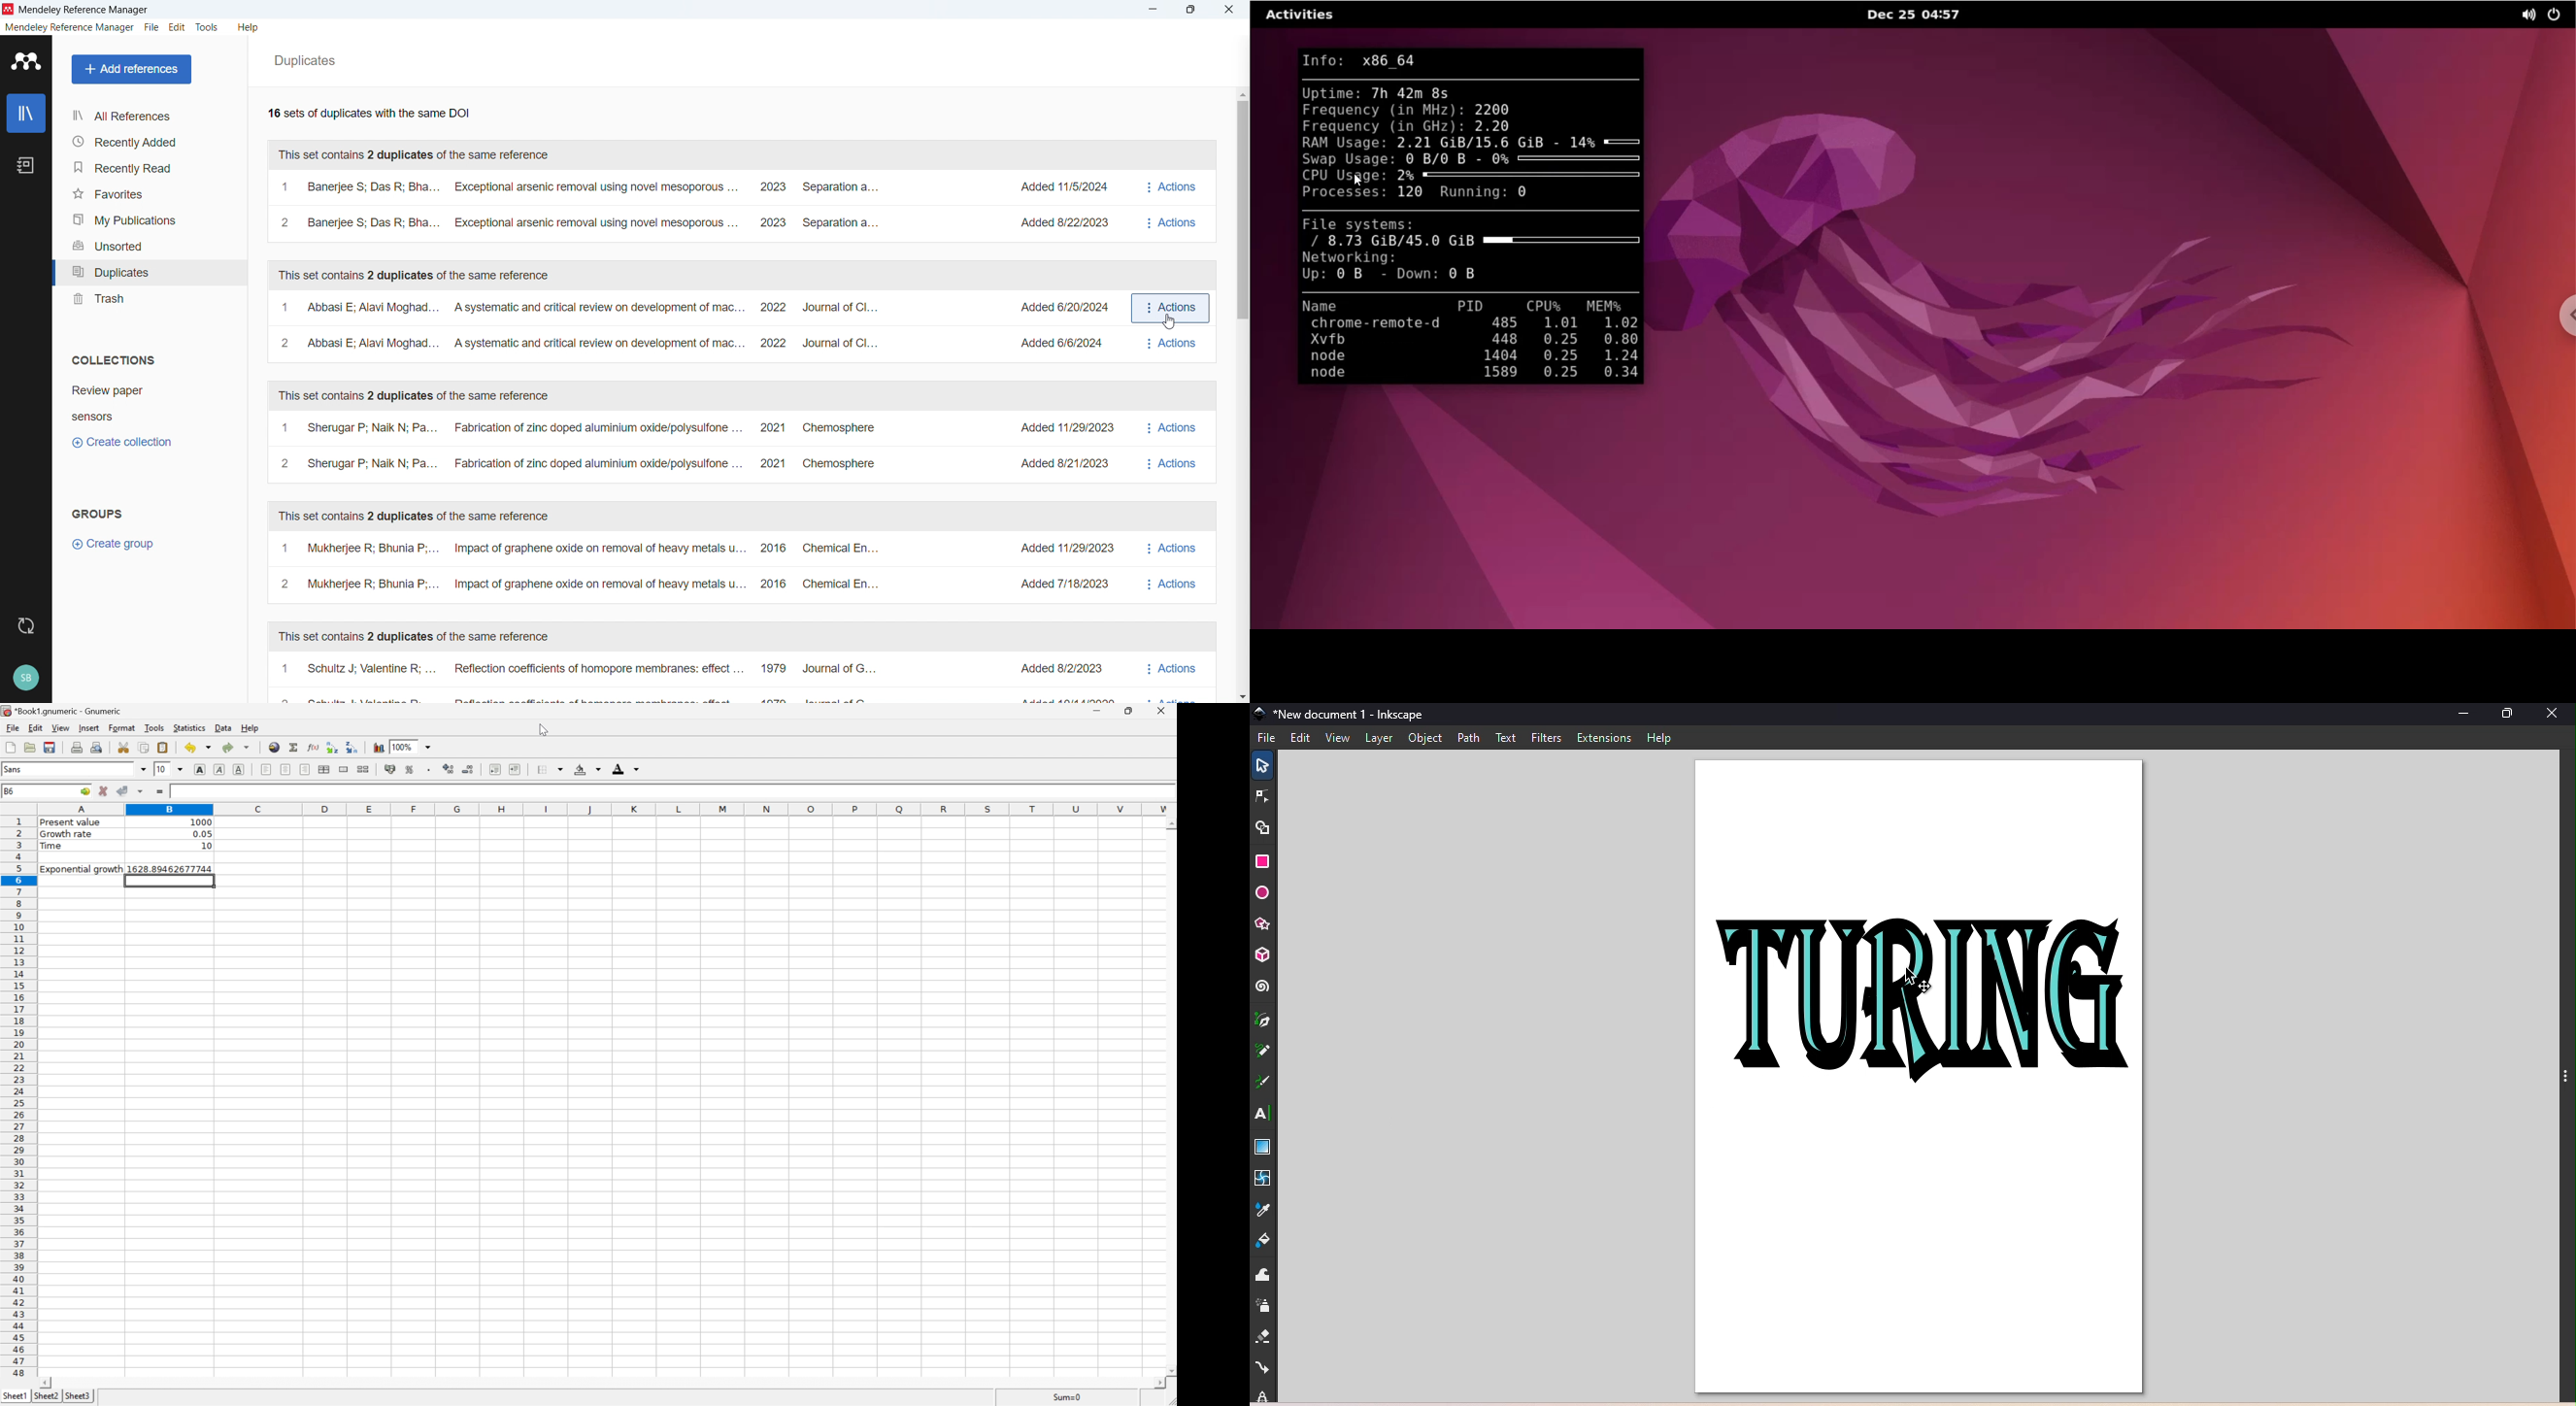 This screenshot has height=1428, width=2576. I want to click on Print the current file, so click(77, 748).